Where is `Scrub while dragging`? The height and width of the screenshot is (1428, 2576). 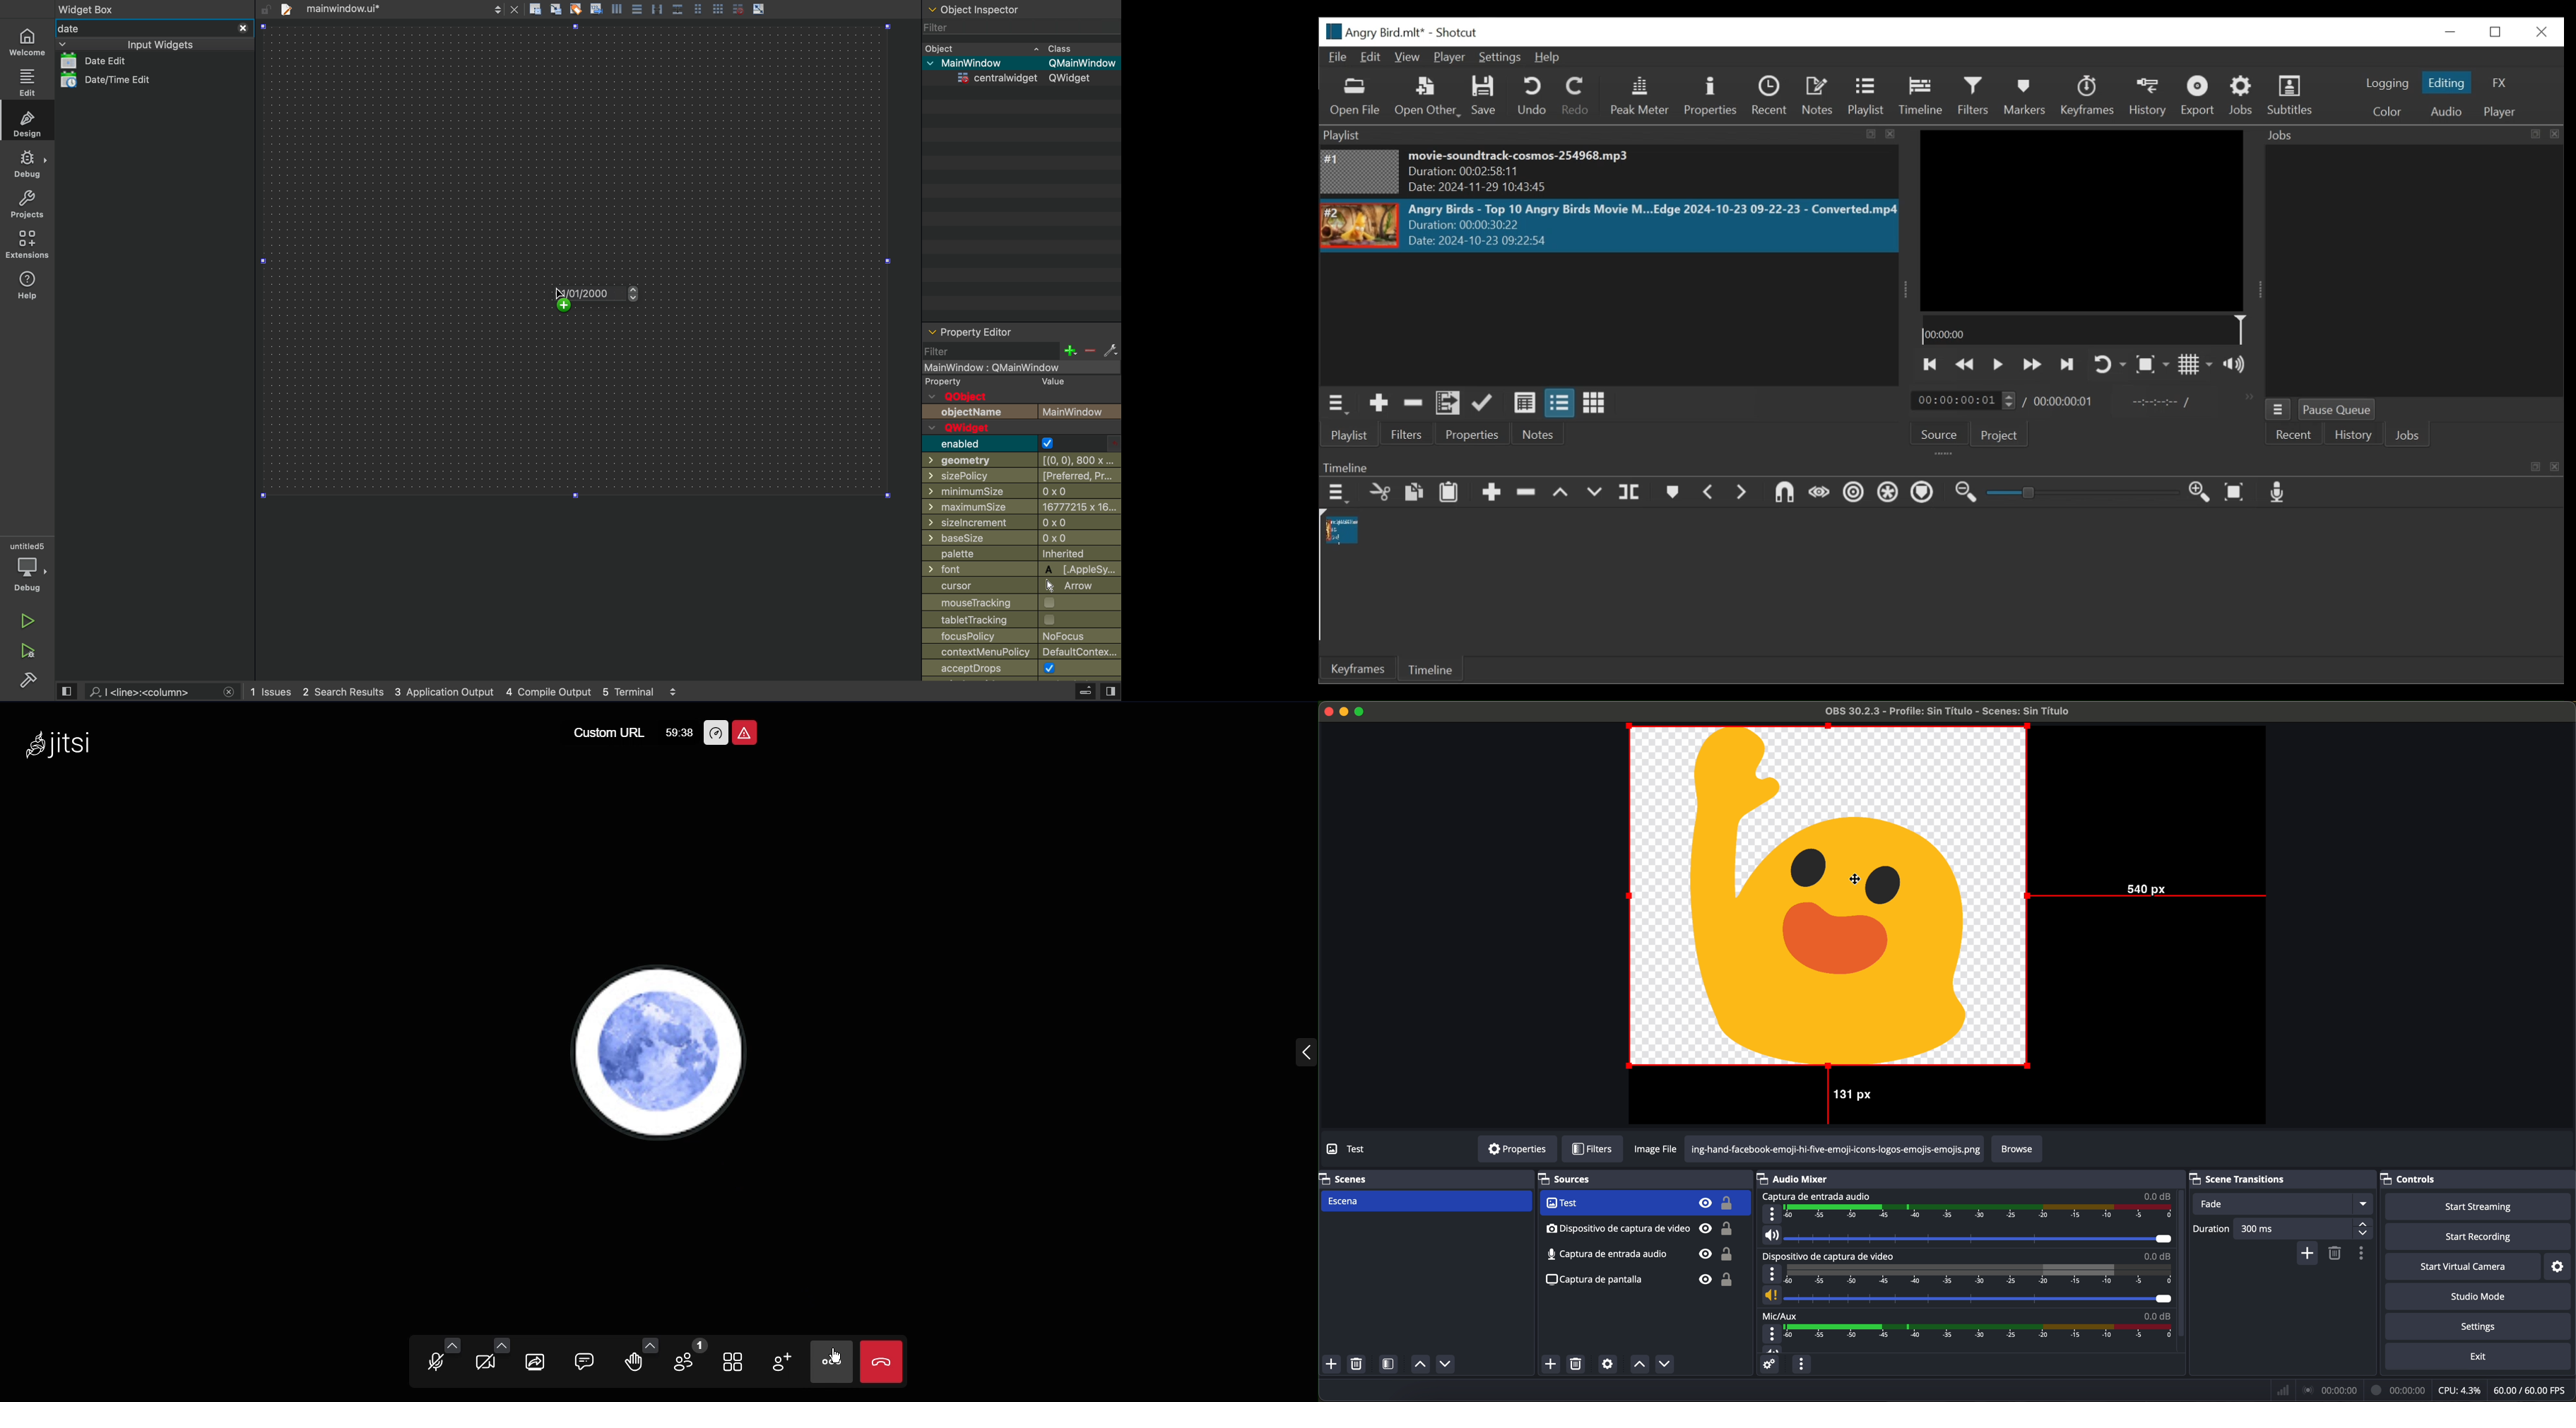
Scrub while dragging is located at coordinates (1817, 493).